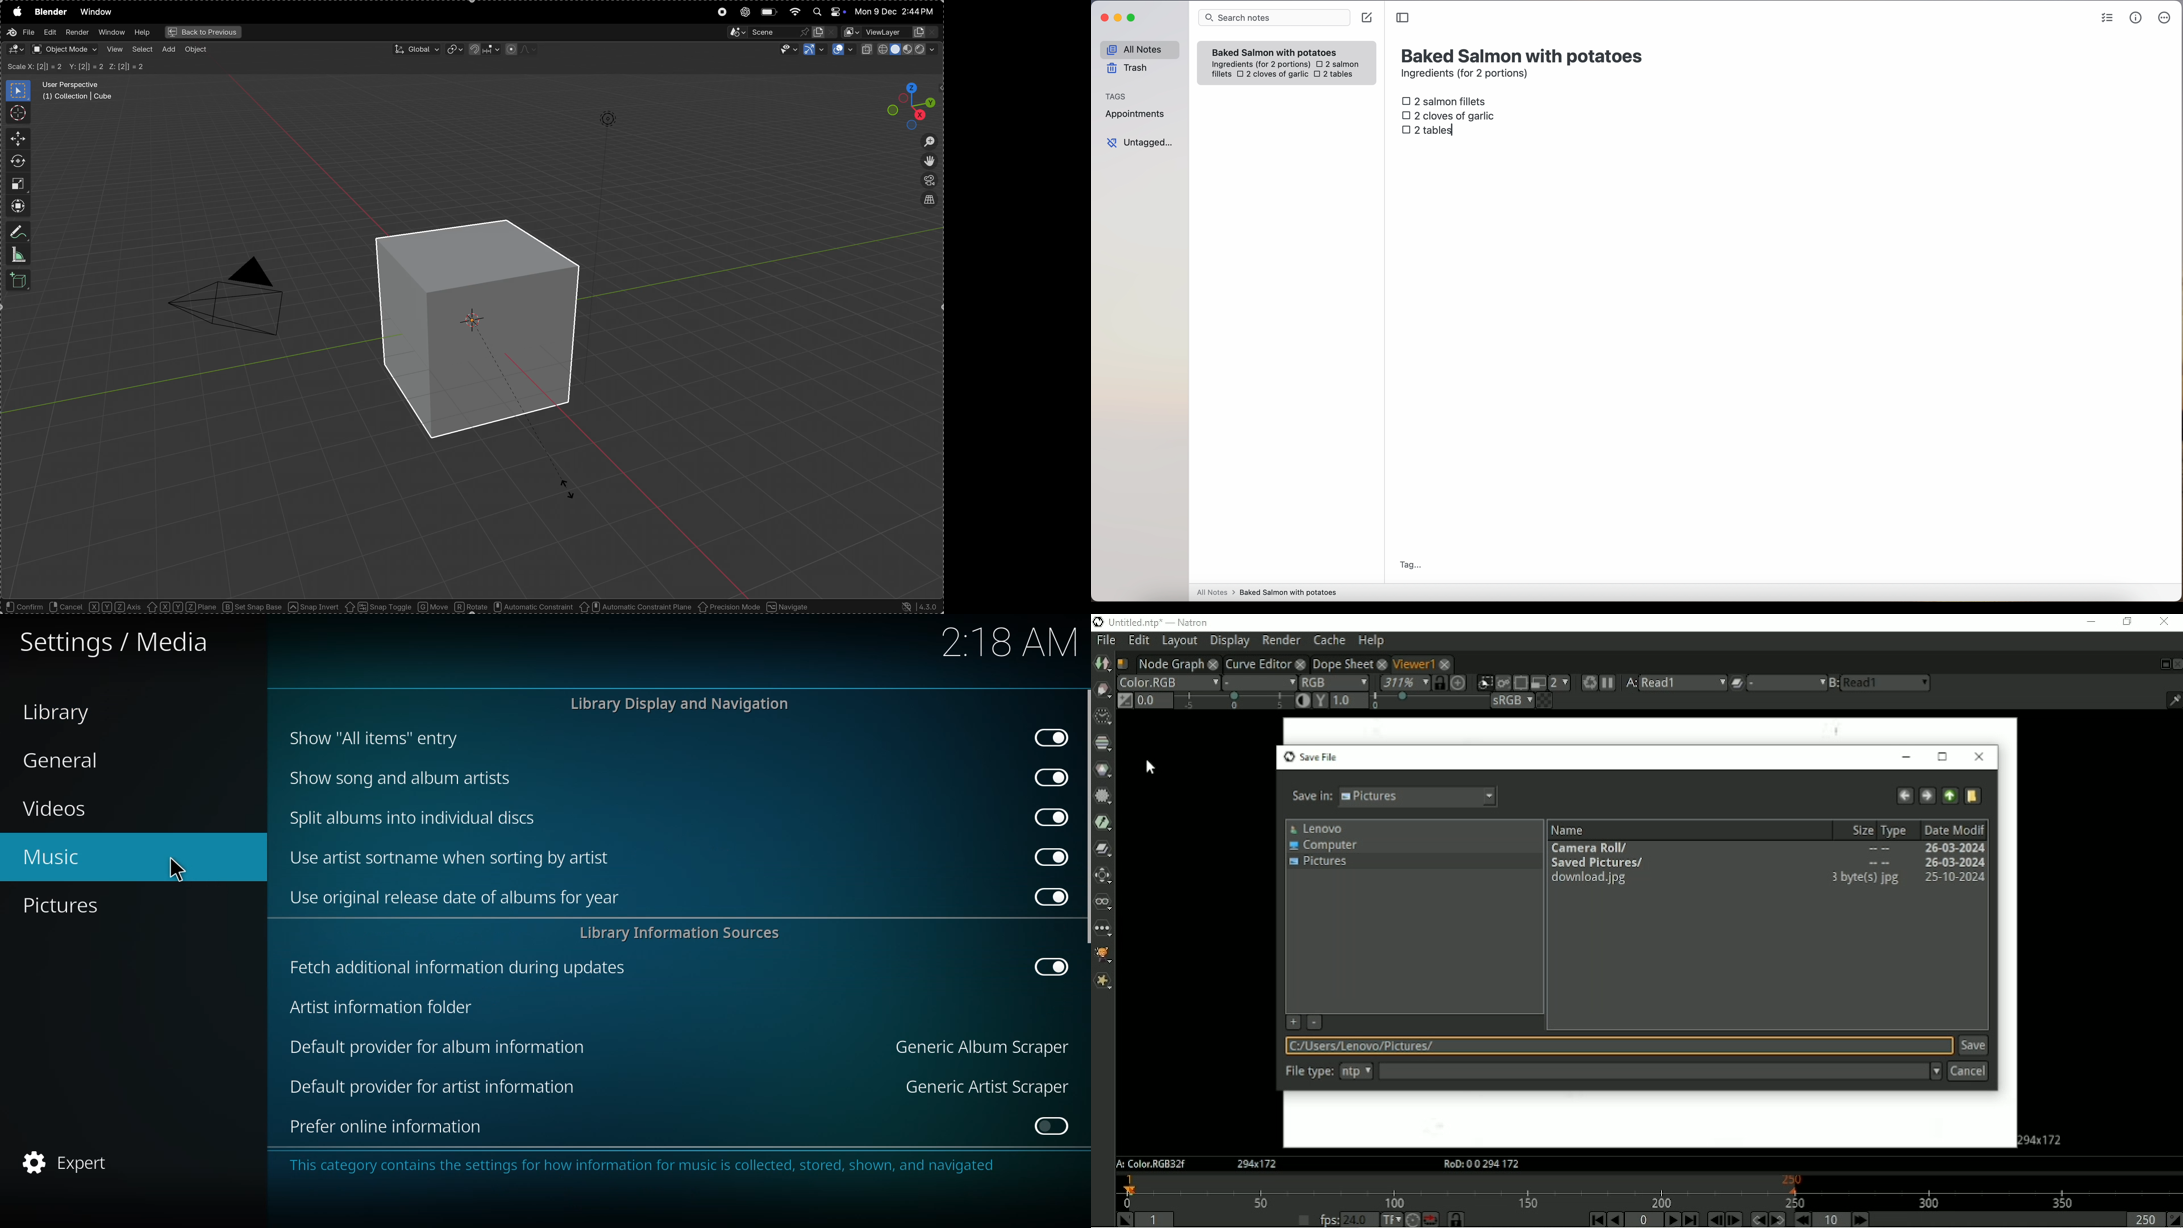 Image resolution: width=2184 pixels, height=1232 pixels. I want to click on pictures, so click(69, 907).